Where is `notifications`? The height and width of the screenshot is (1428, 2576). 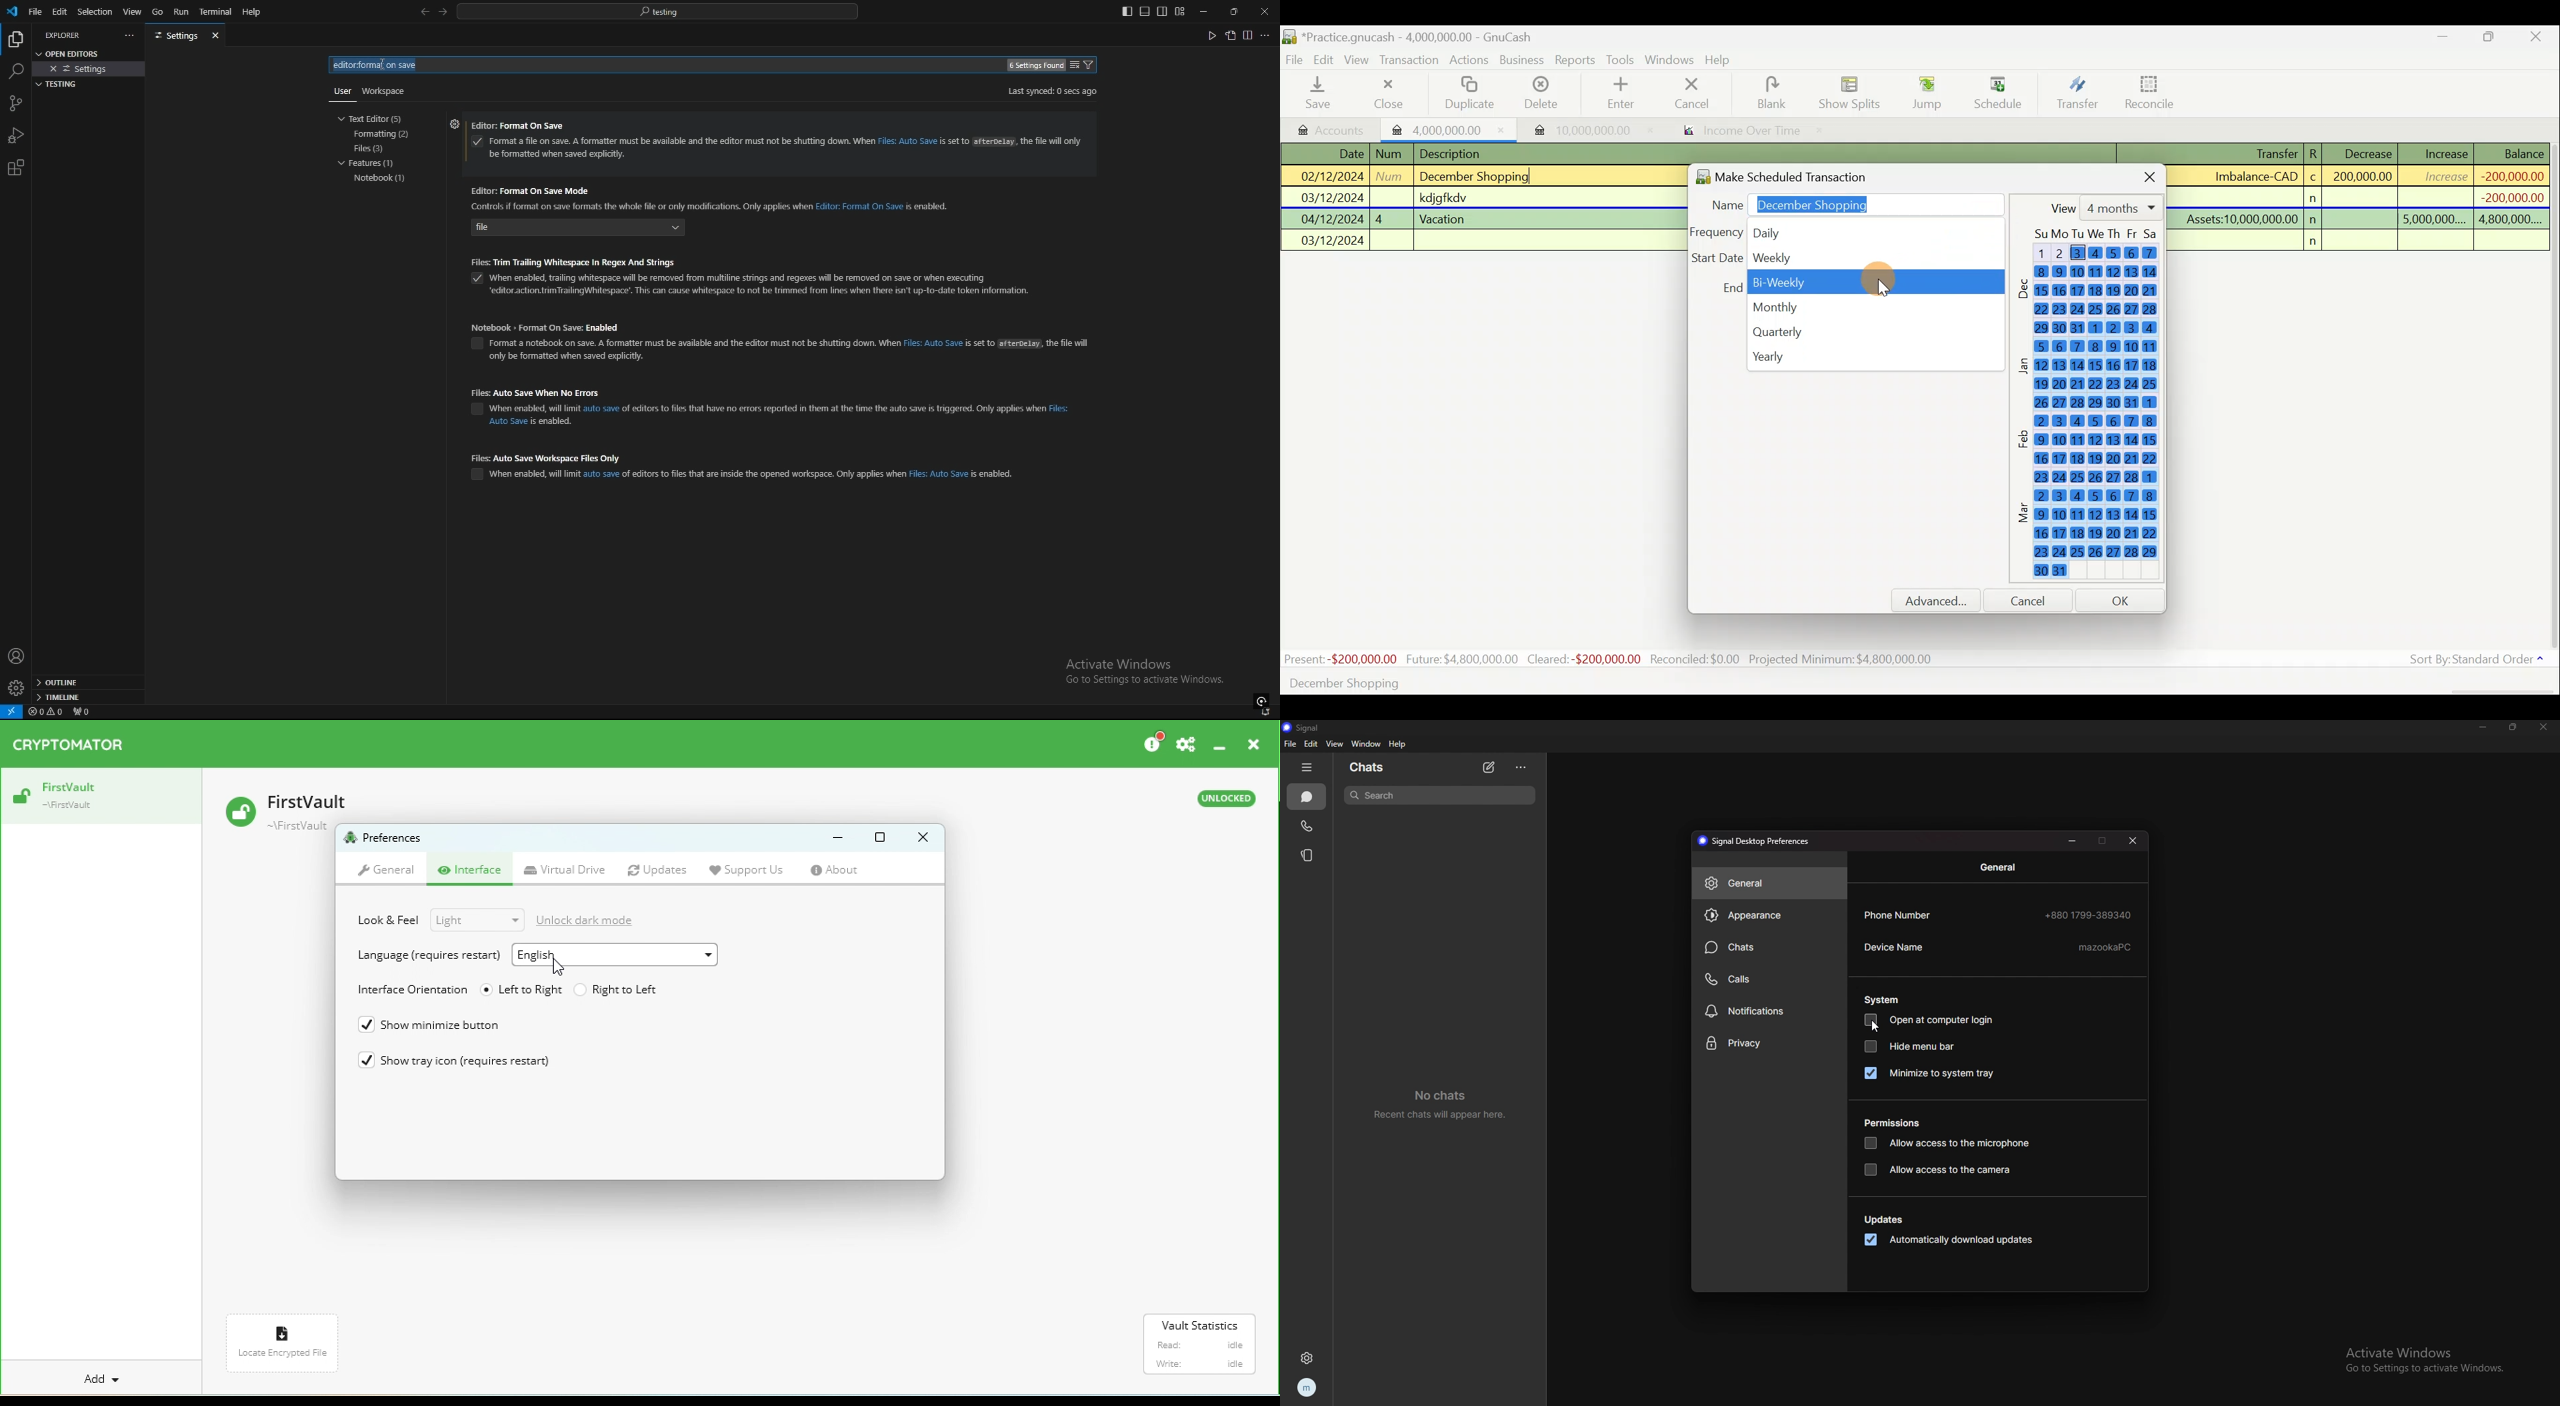 notifications is located at coordinates (1769, 1011).